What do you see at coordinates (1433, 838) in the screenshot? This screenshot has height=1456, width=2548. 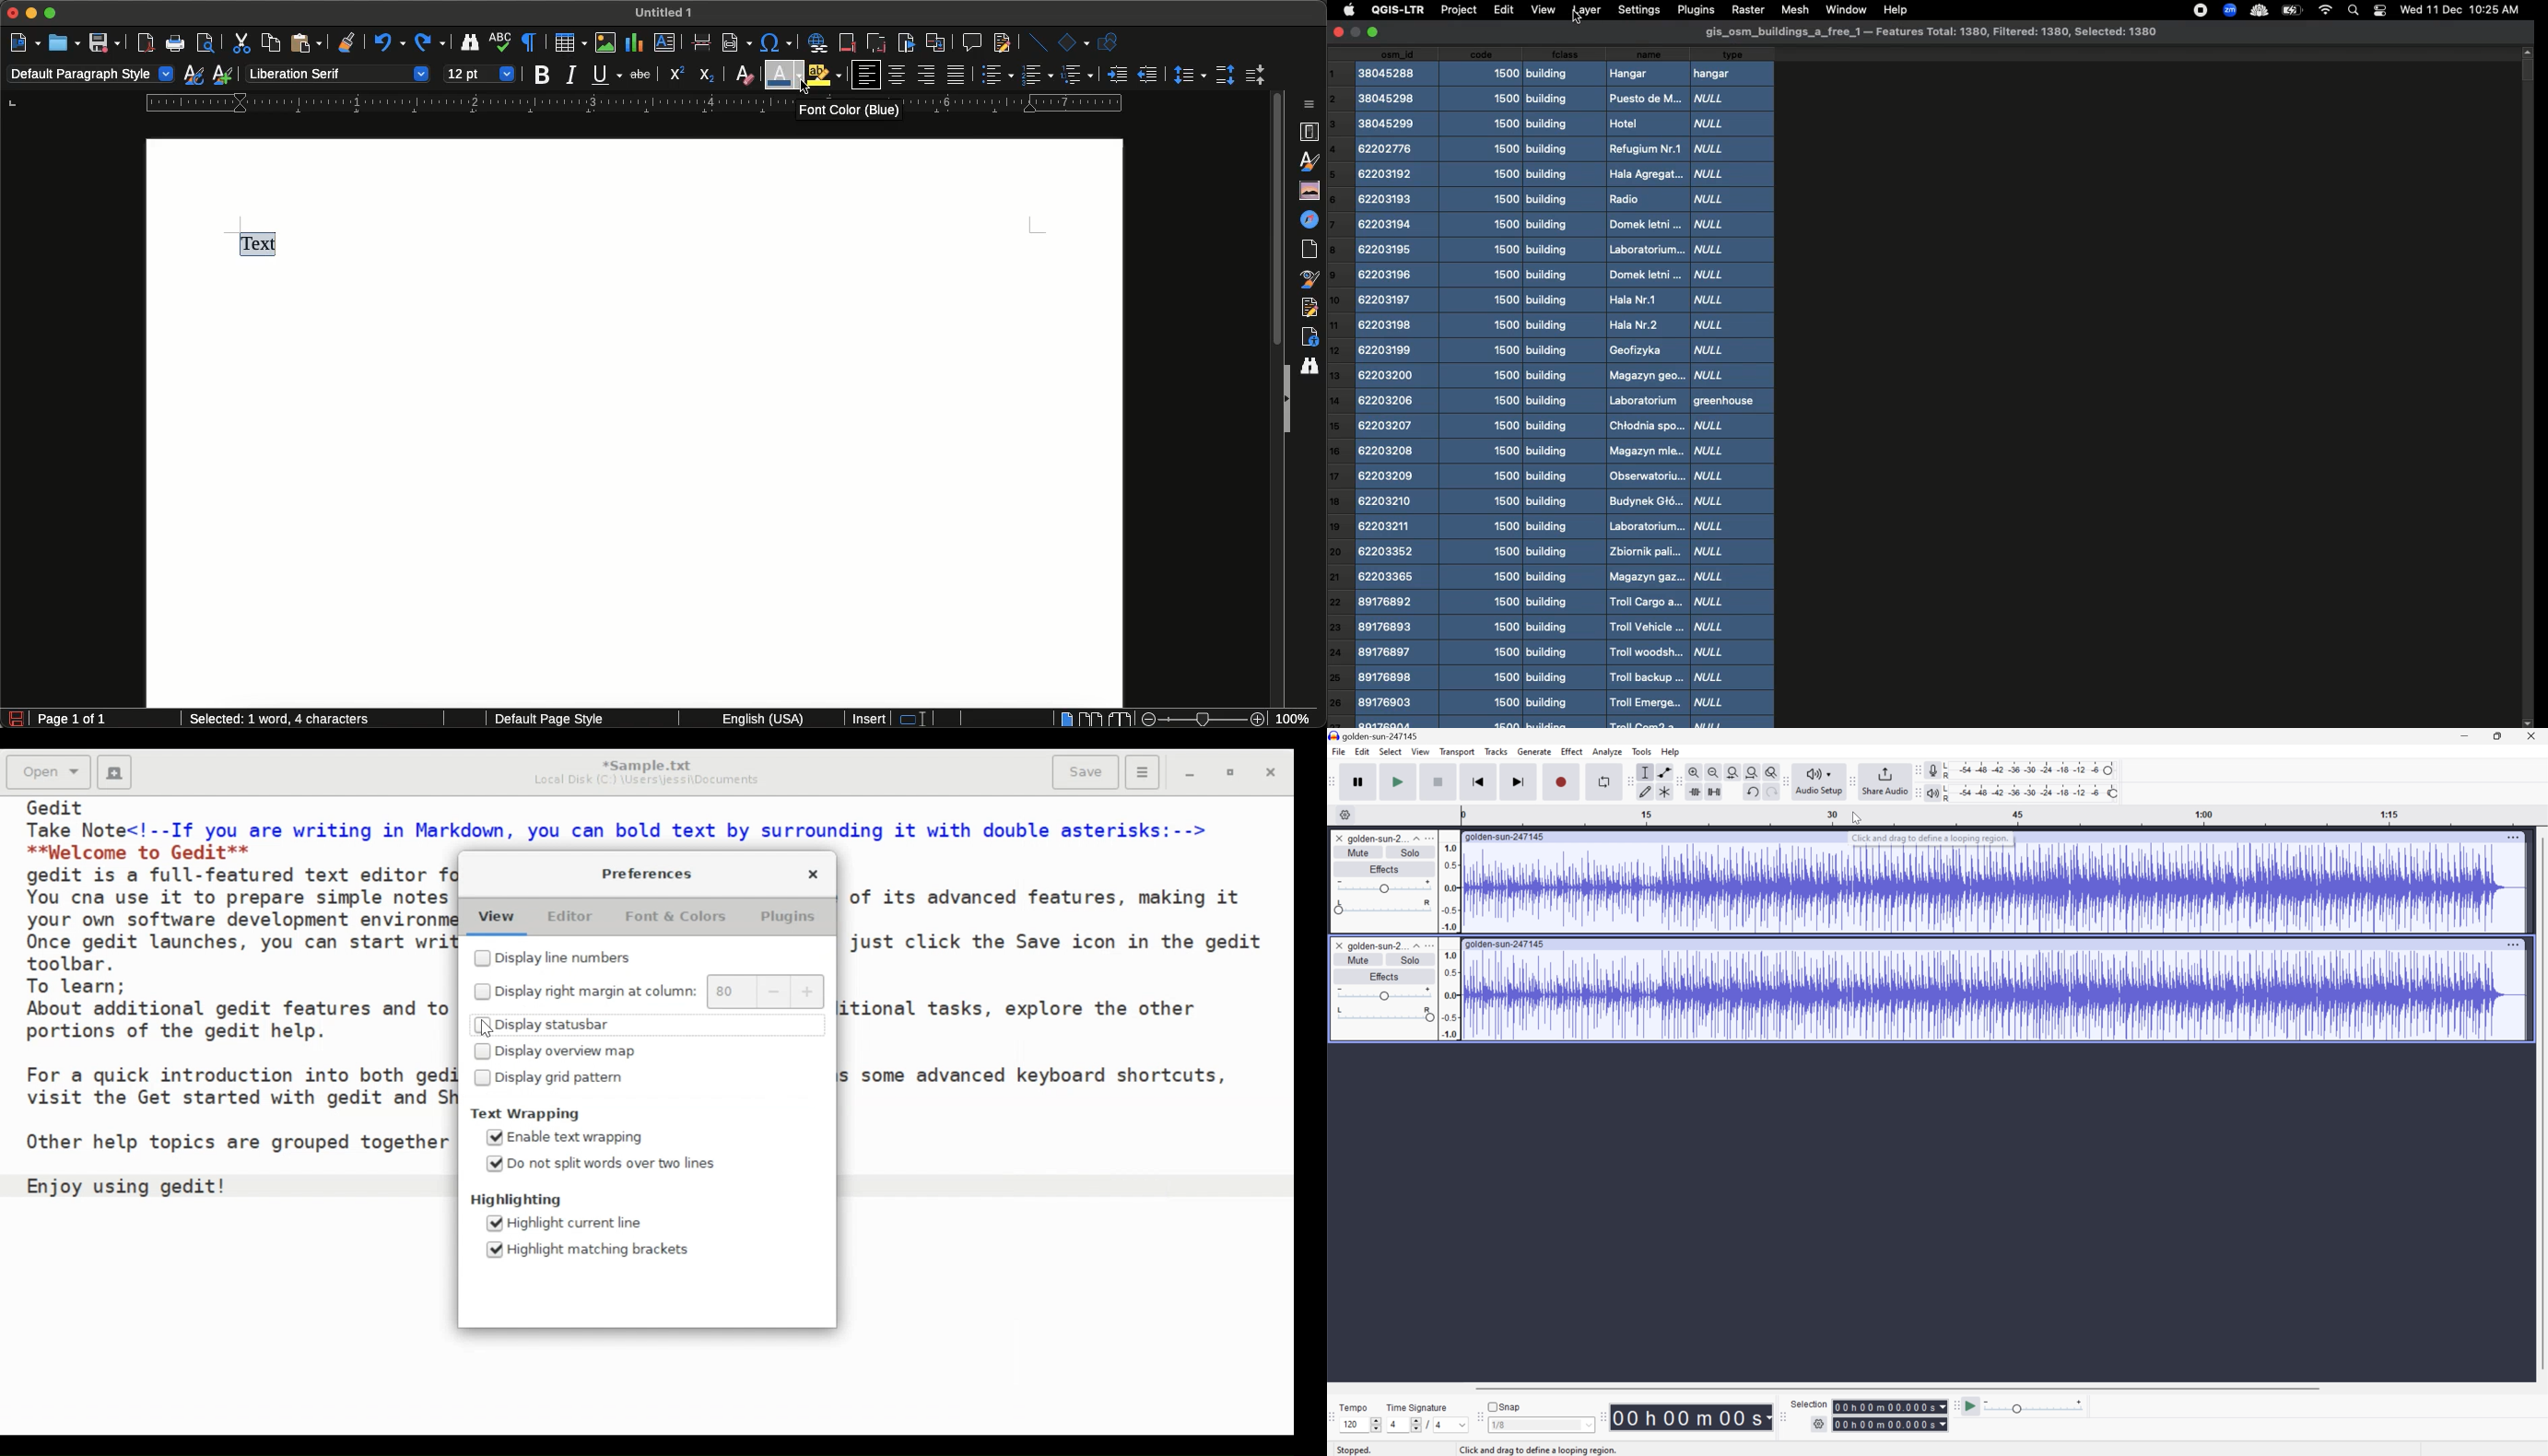 I see `more` at bounding box center [1433, 838].